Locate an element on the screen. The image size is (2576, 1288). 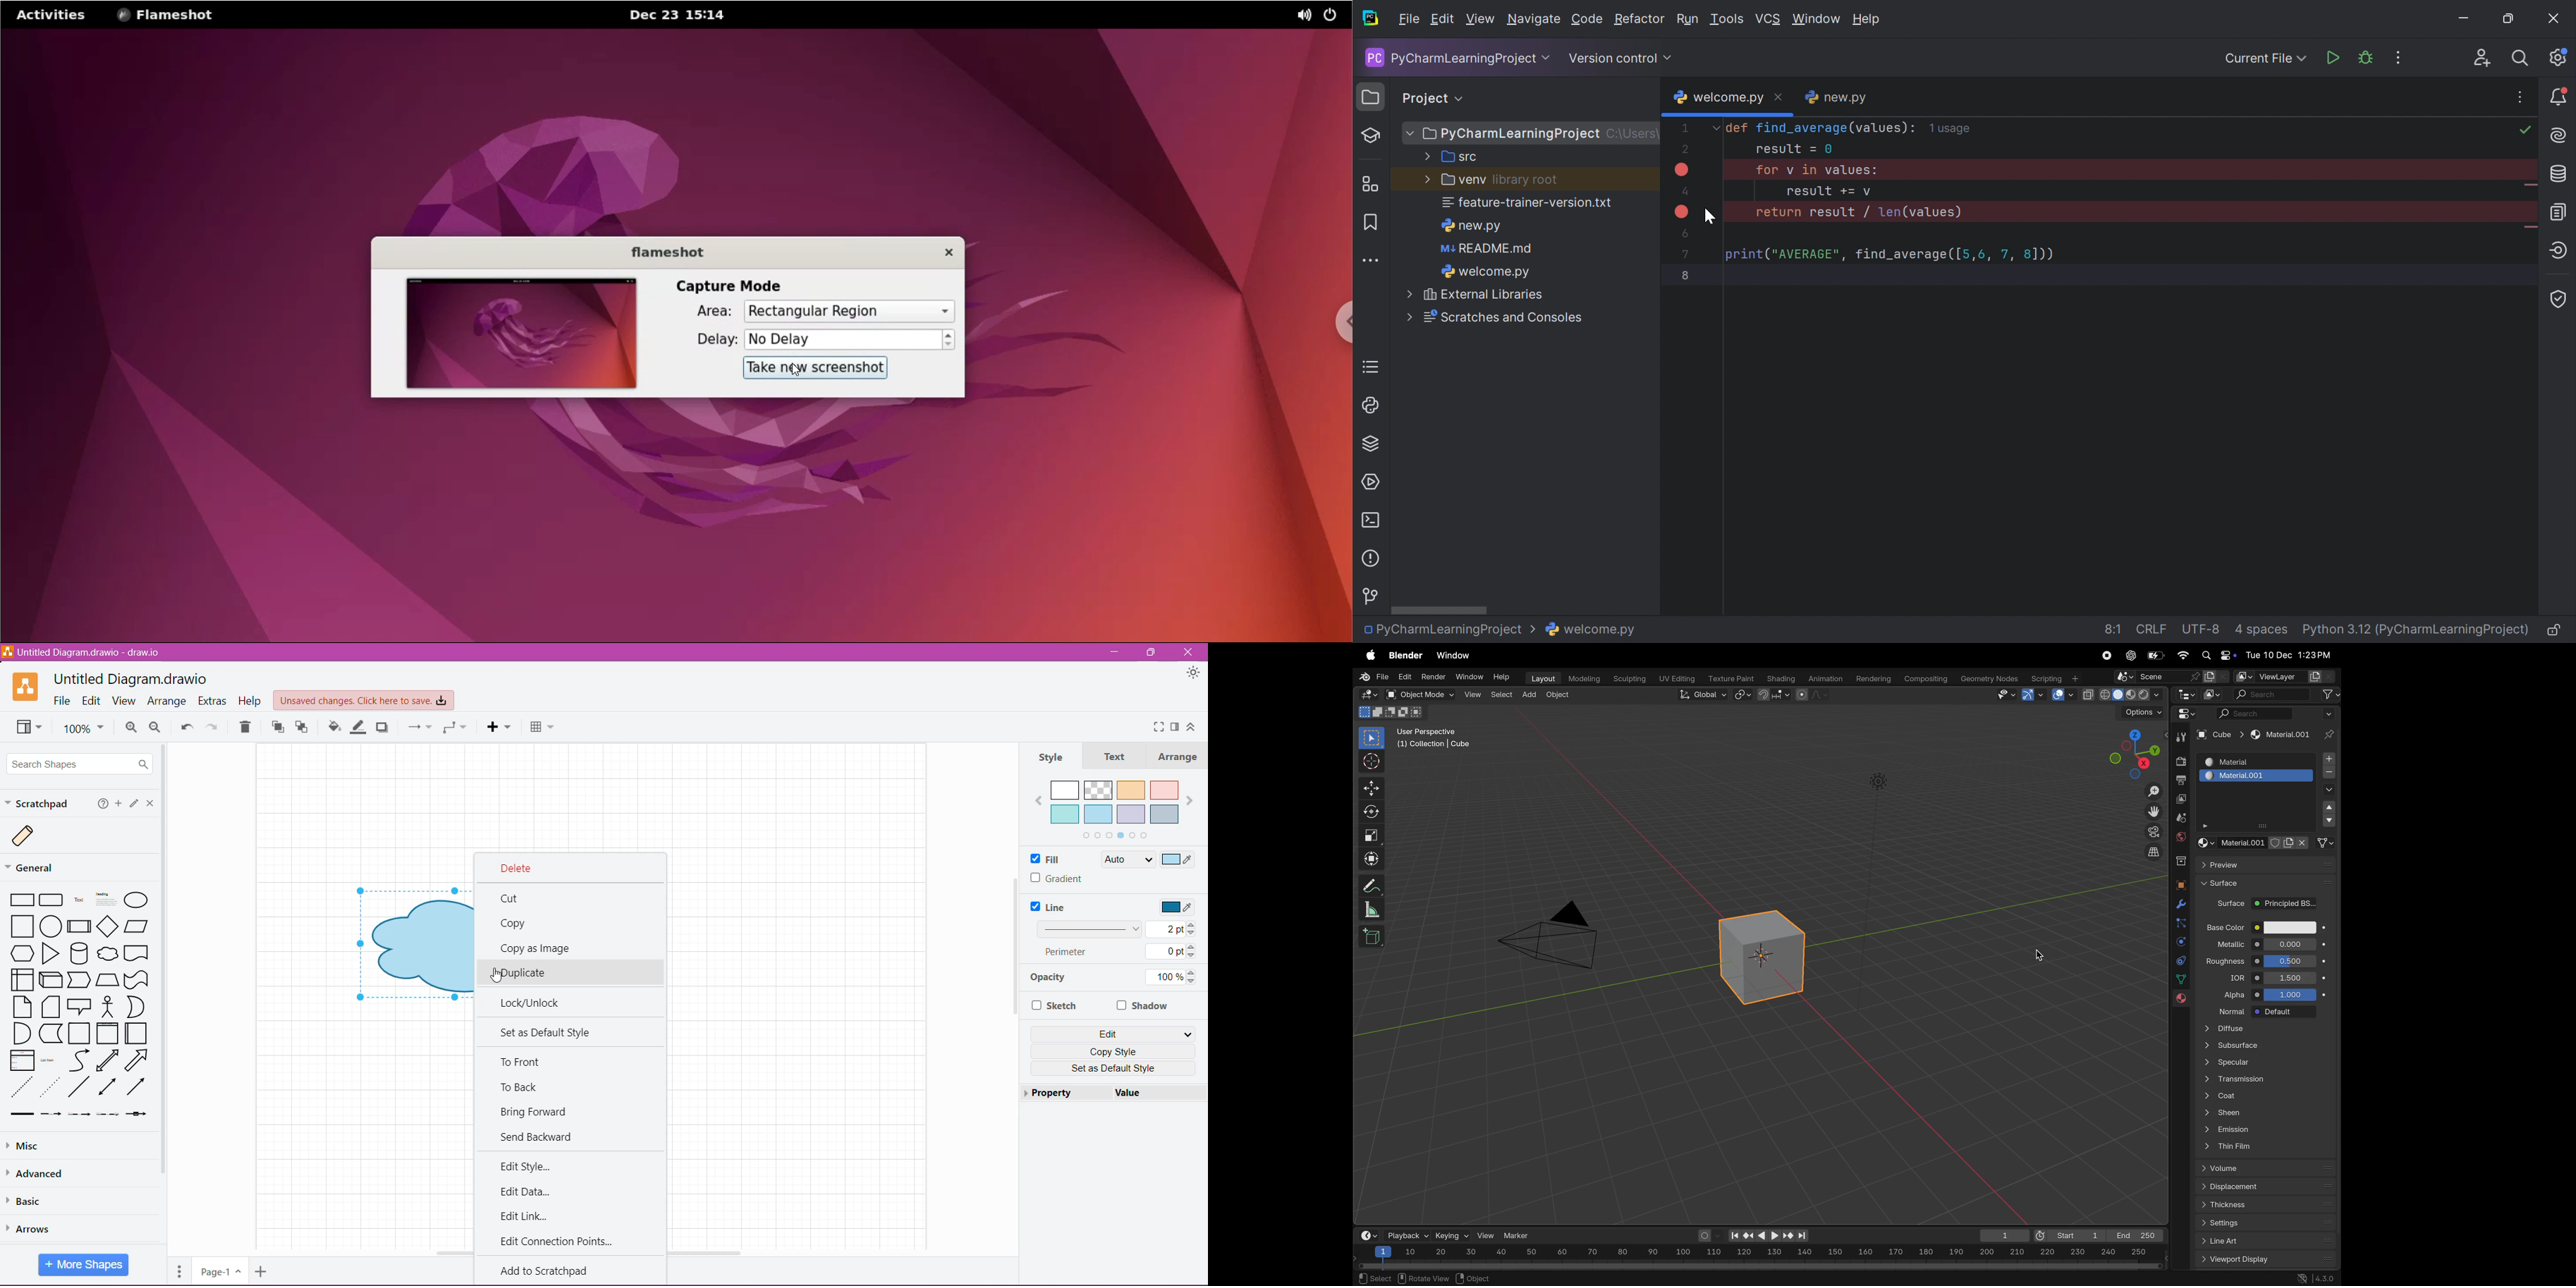
Help is located at coordinates (1504, 677).